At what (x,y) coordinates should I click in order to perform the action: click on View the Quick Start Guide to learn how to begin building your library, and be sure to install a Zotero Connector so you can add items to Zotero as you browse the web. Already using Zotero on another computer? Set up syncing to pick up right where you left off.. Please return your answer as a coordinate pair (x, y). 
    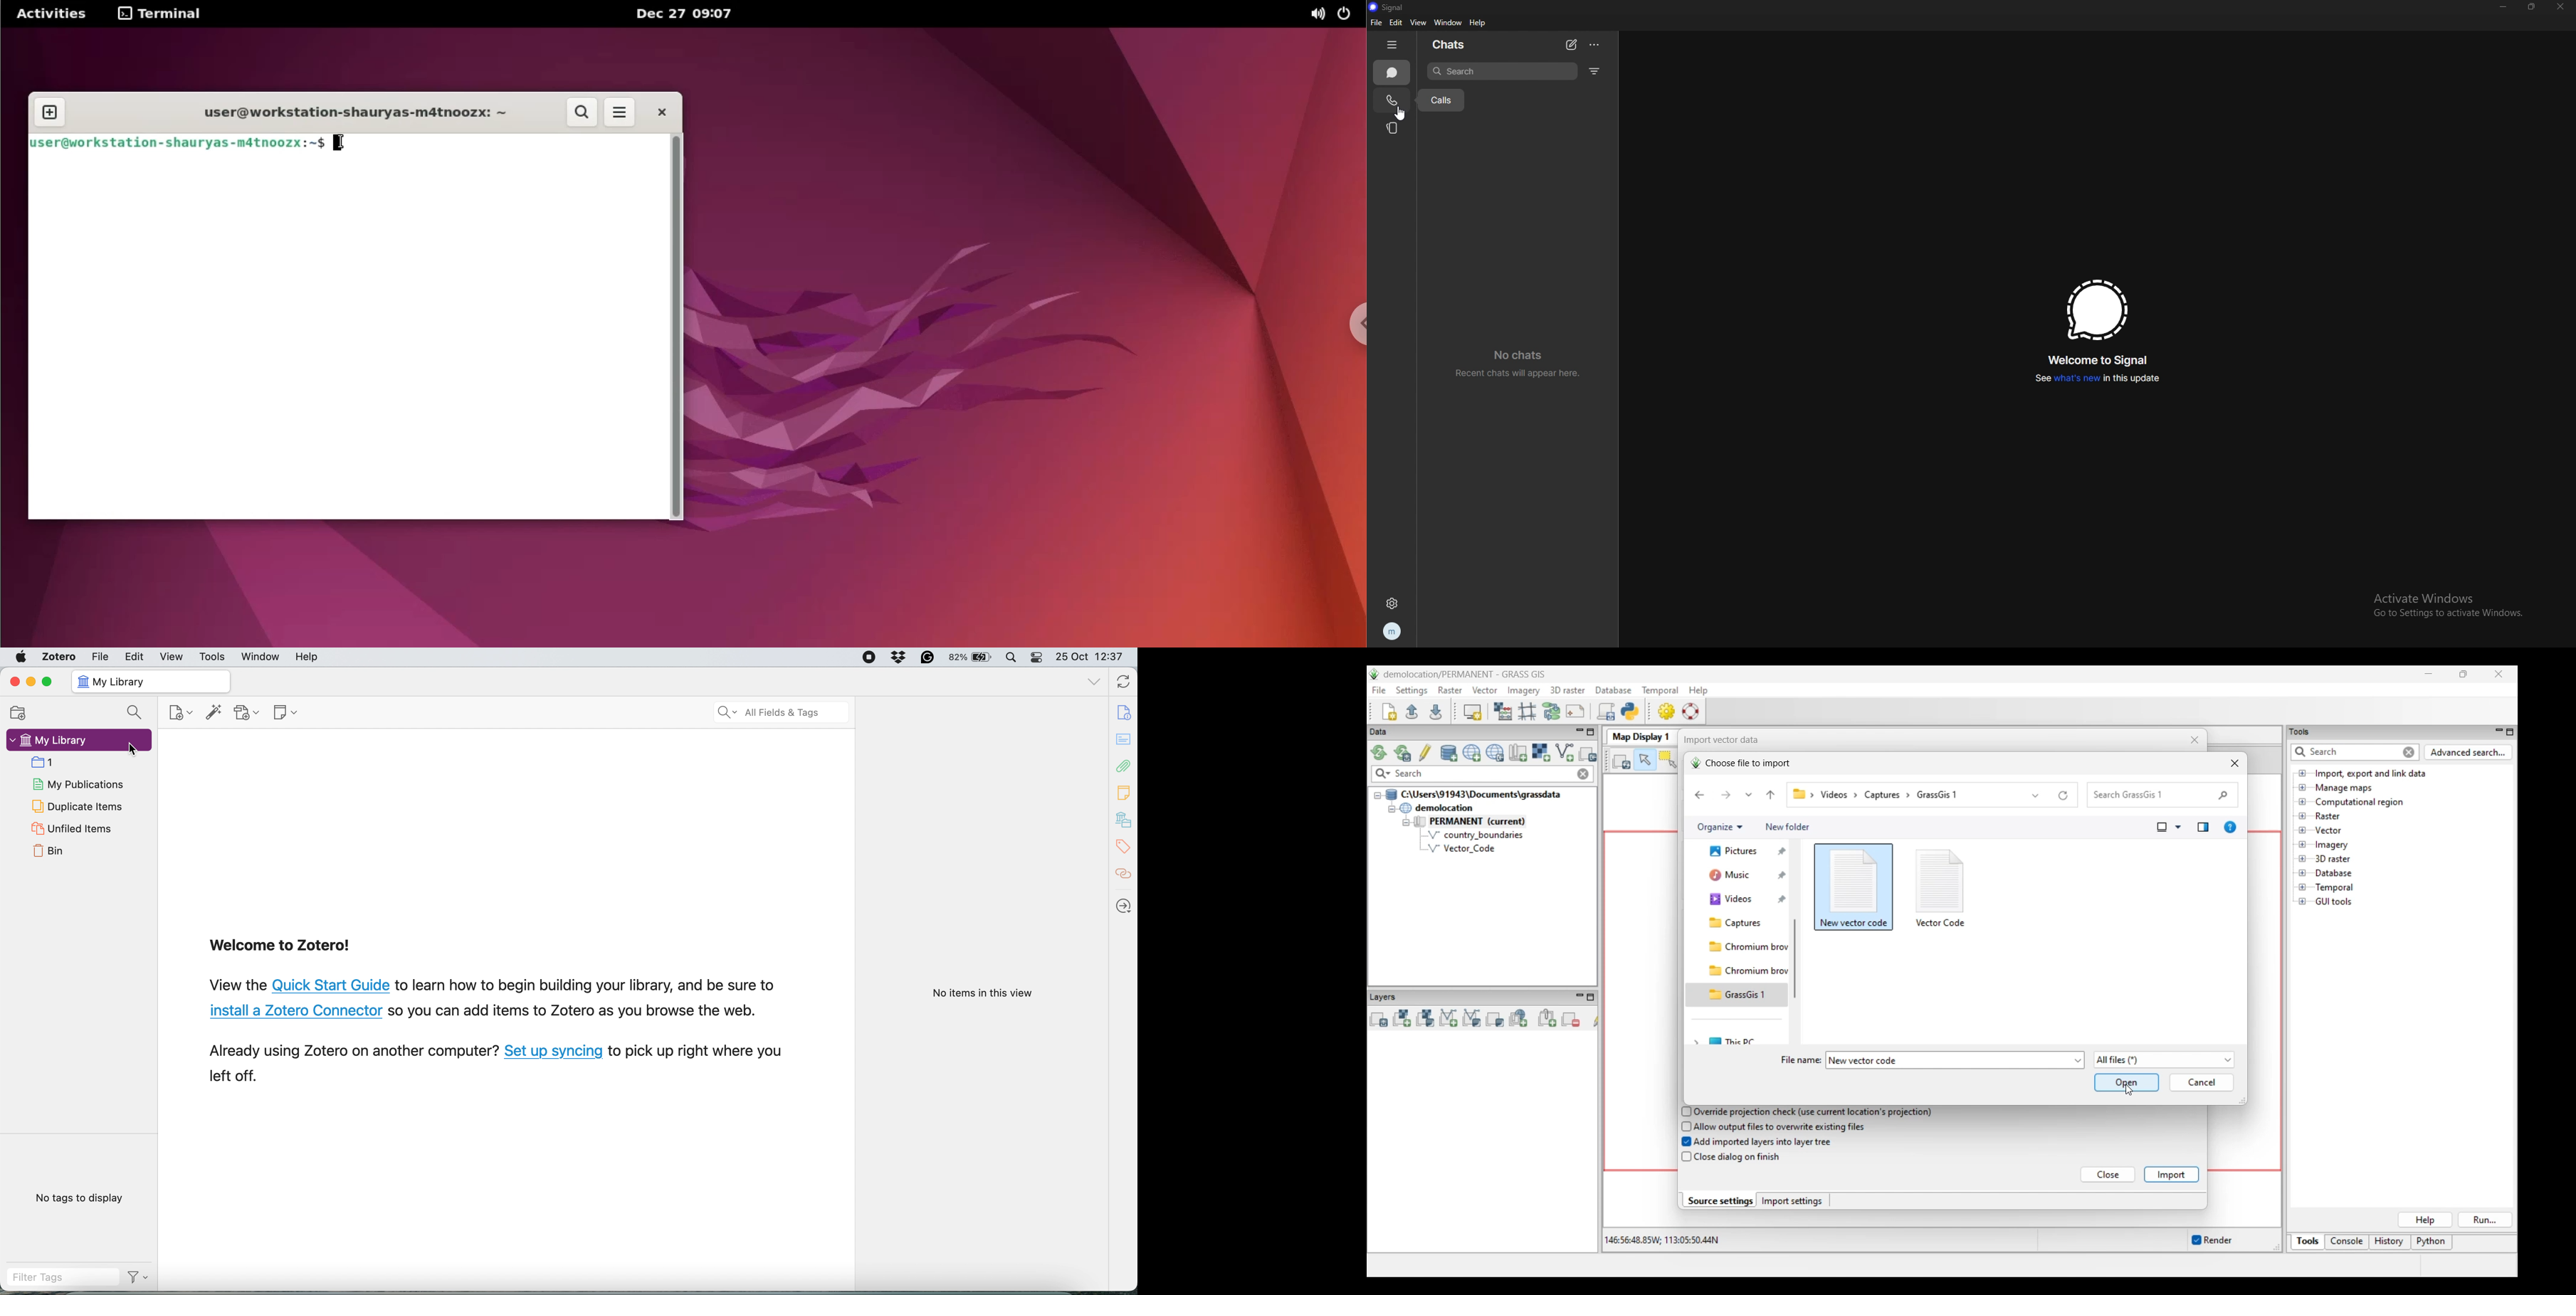
    Looking at the image, I should click on (501, 1031).